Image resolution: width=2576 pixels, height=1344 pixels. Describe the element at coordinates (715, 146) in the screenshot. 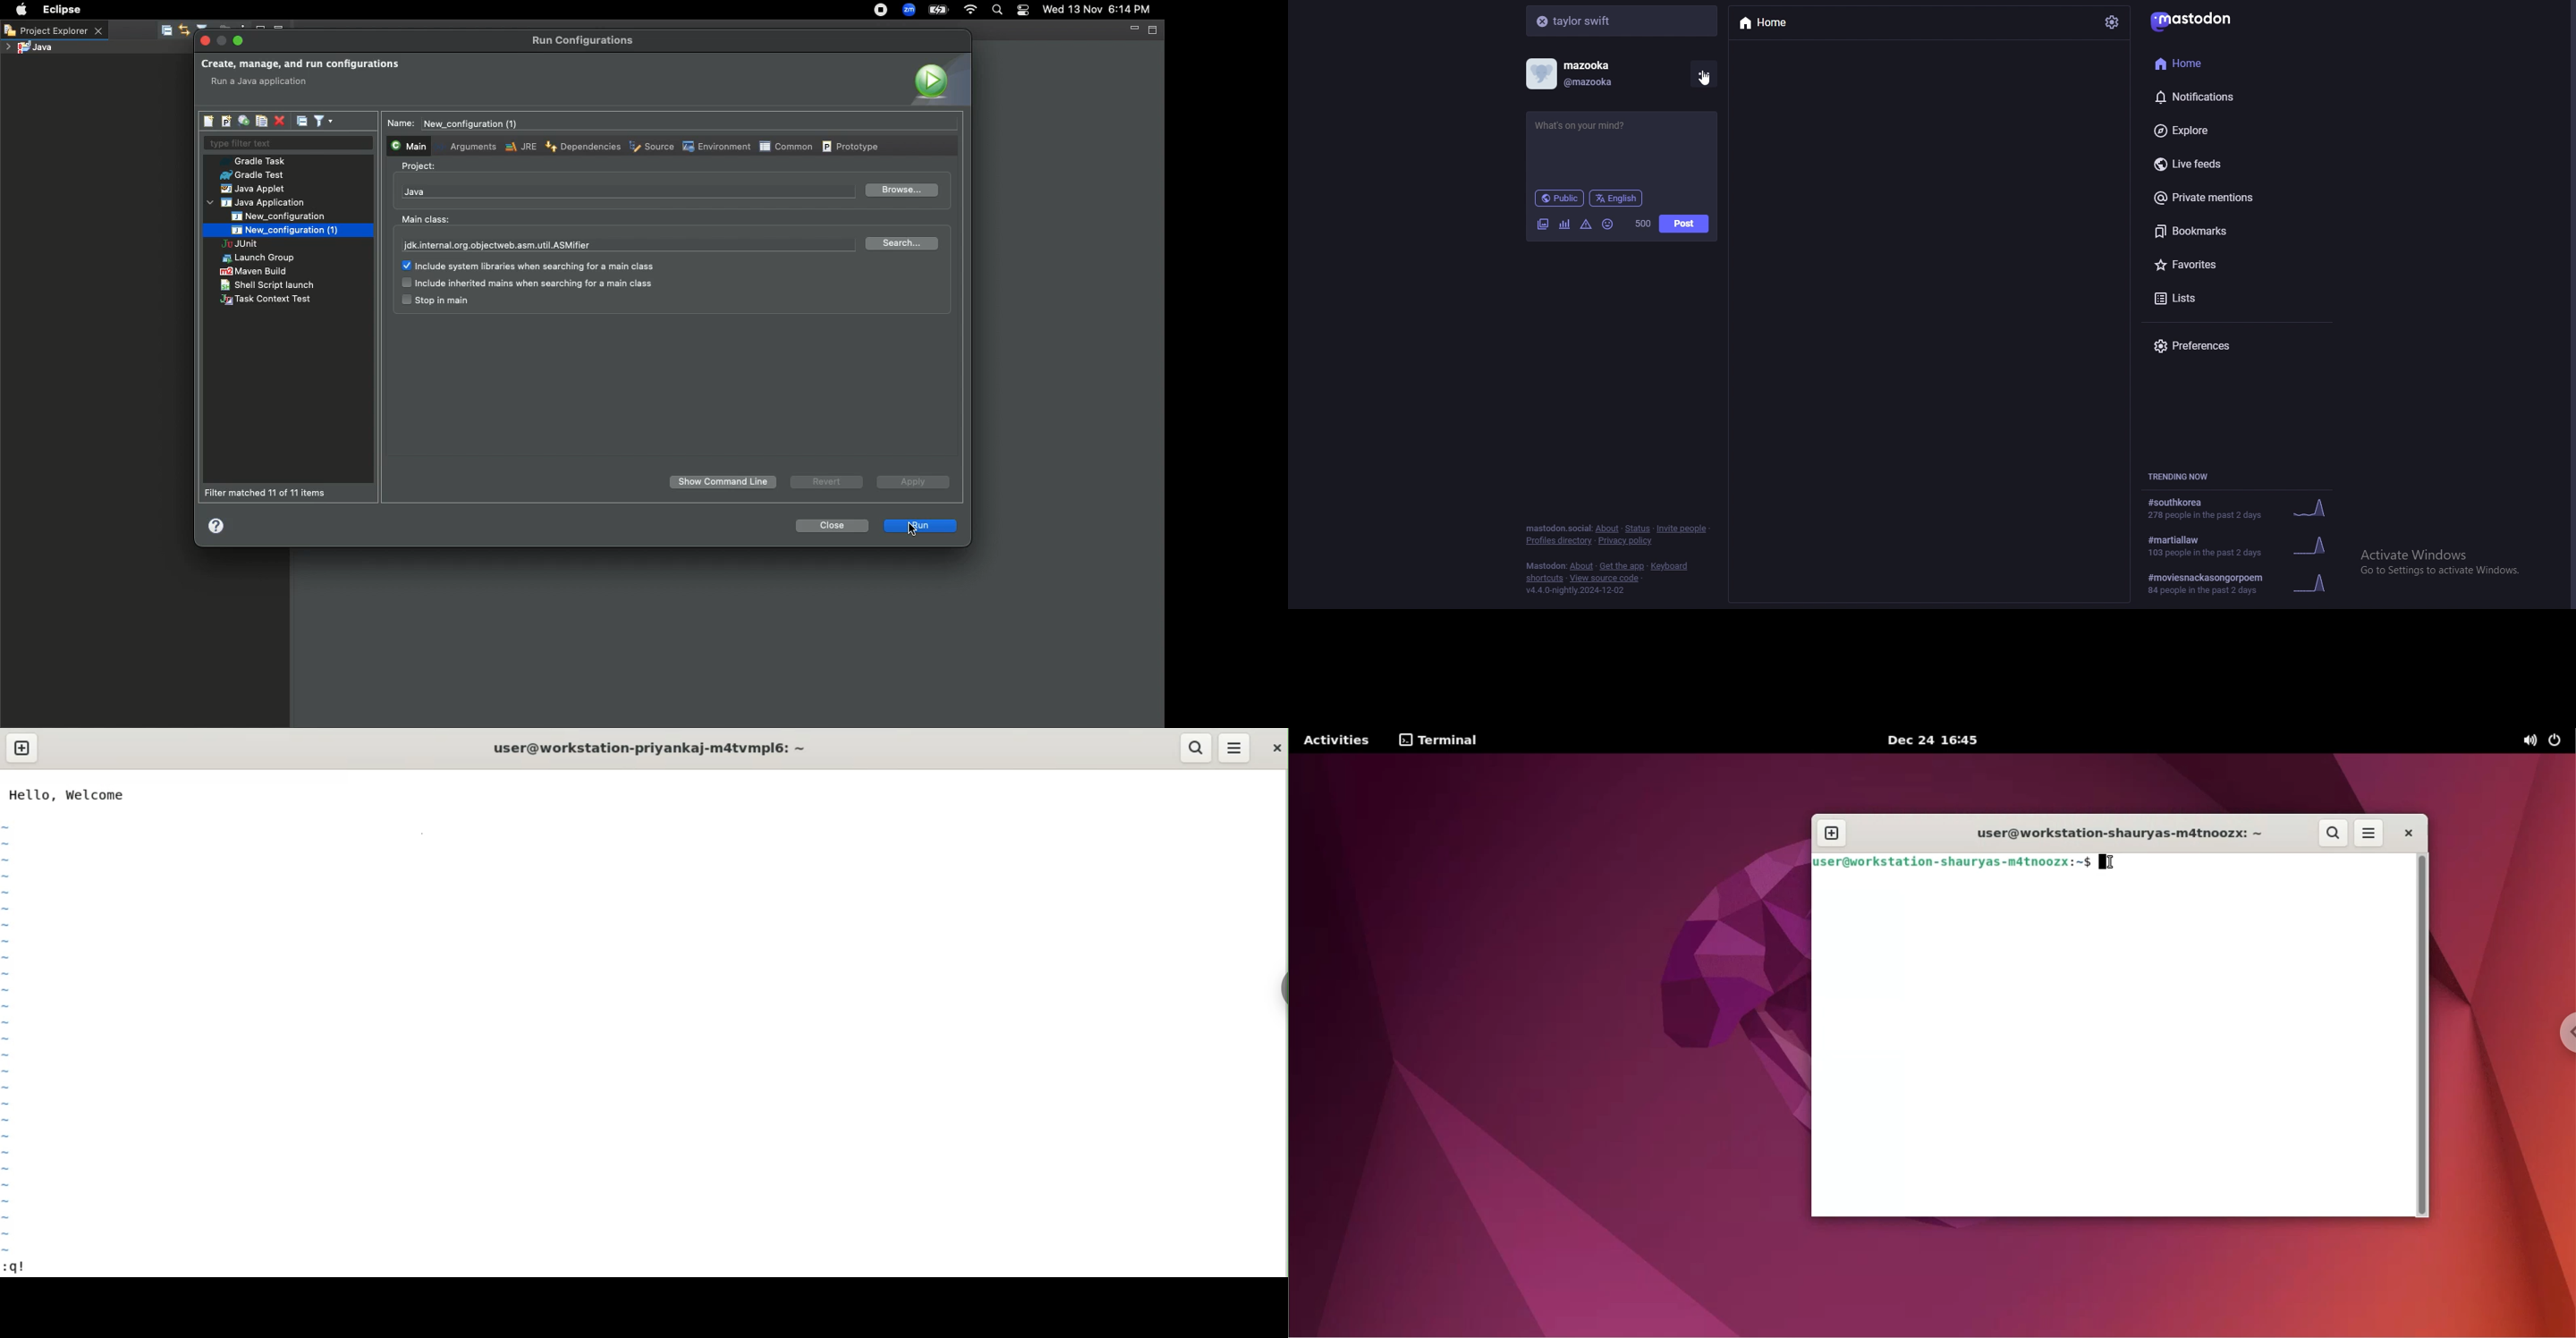

I see `Environment` at that location.